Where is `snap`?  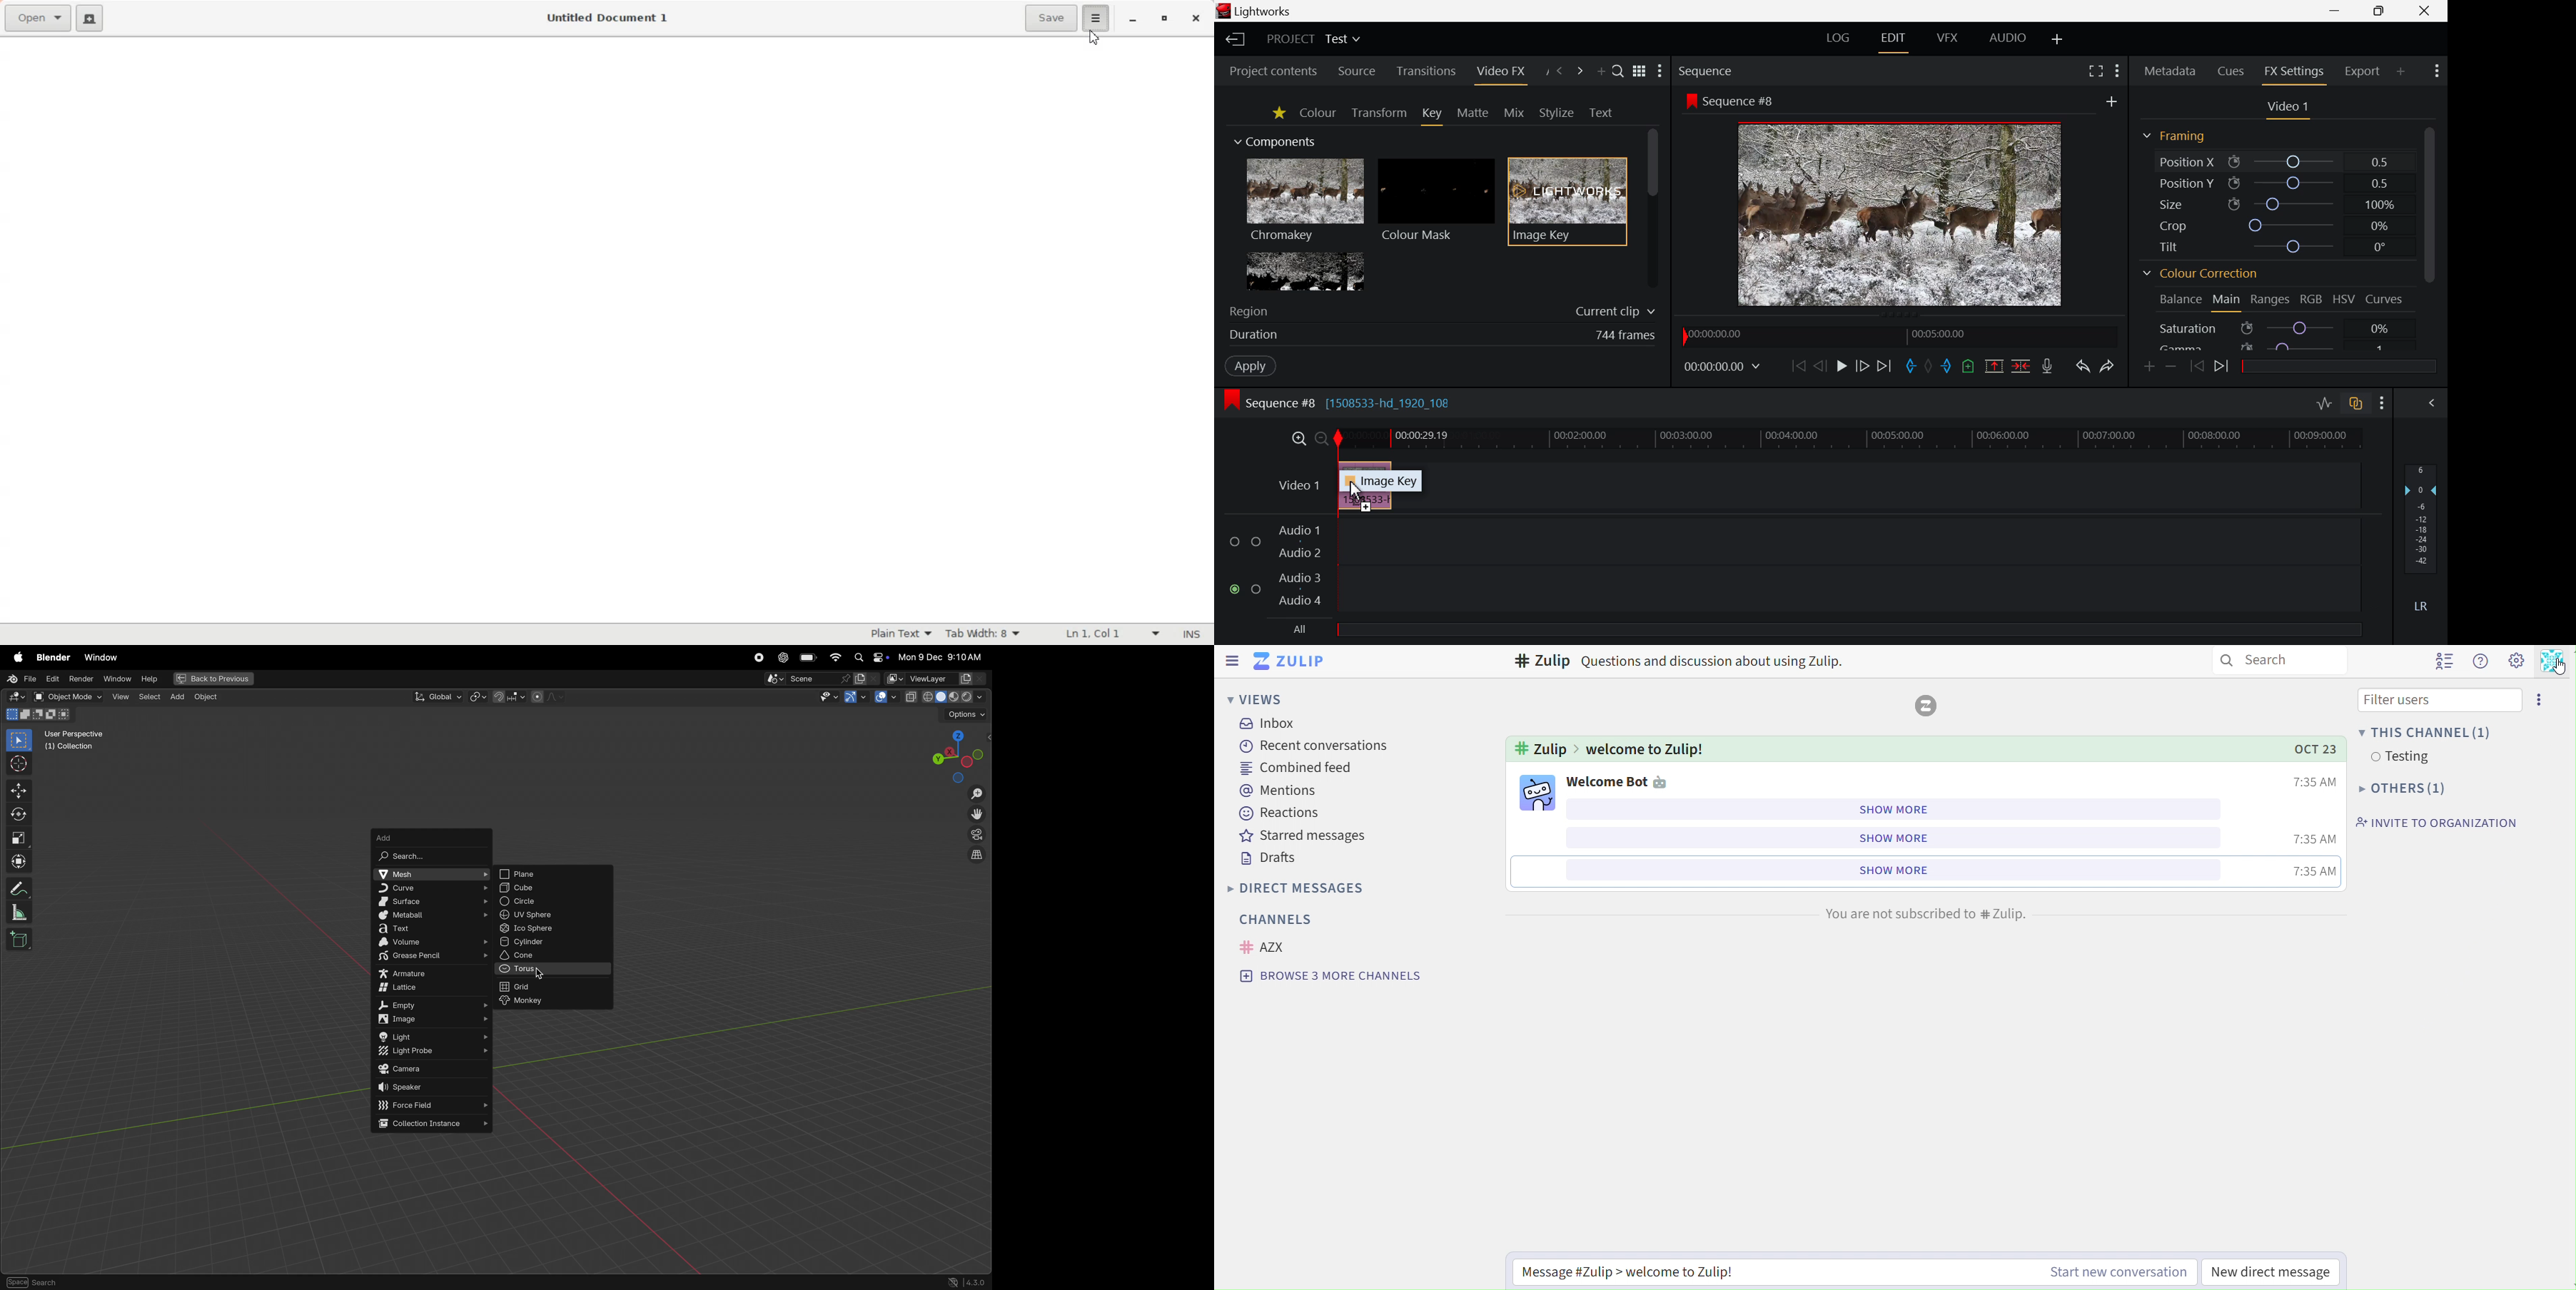 snap is located at coordinates (508, 697).